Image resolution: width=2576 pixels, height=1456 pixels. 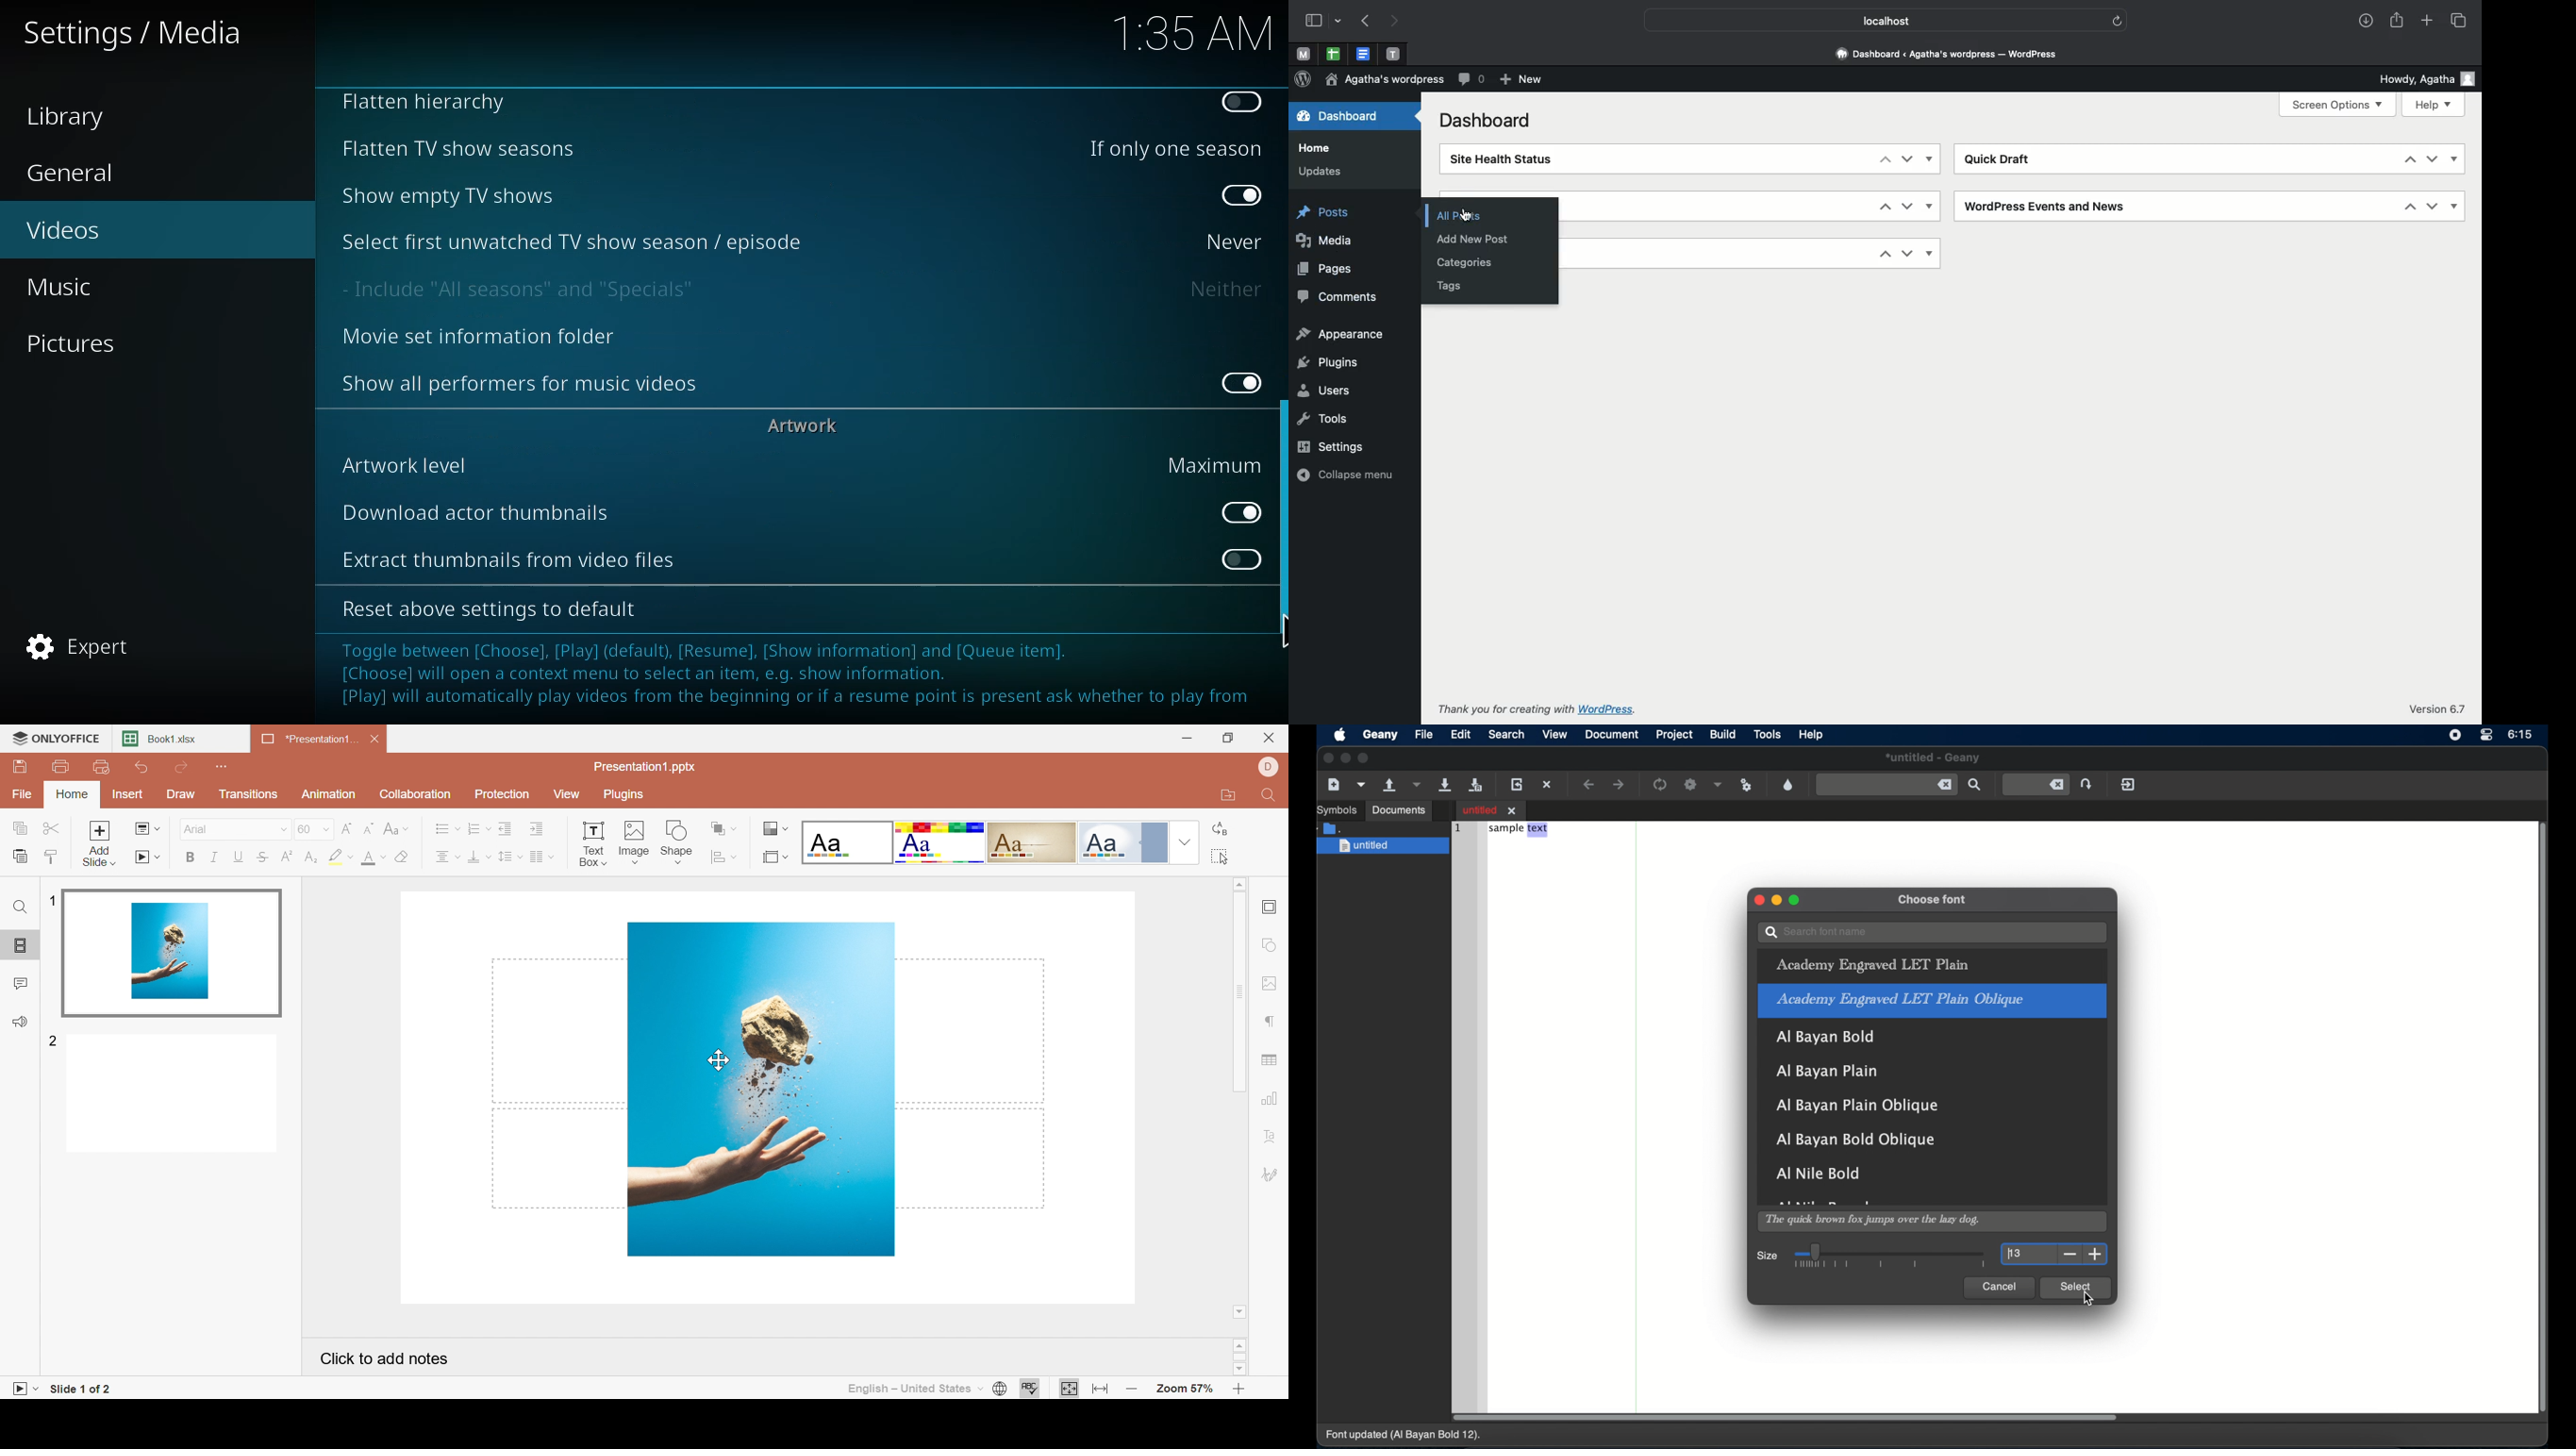 I want to click on neither, so click(x=1224, y=289).